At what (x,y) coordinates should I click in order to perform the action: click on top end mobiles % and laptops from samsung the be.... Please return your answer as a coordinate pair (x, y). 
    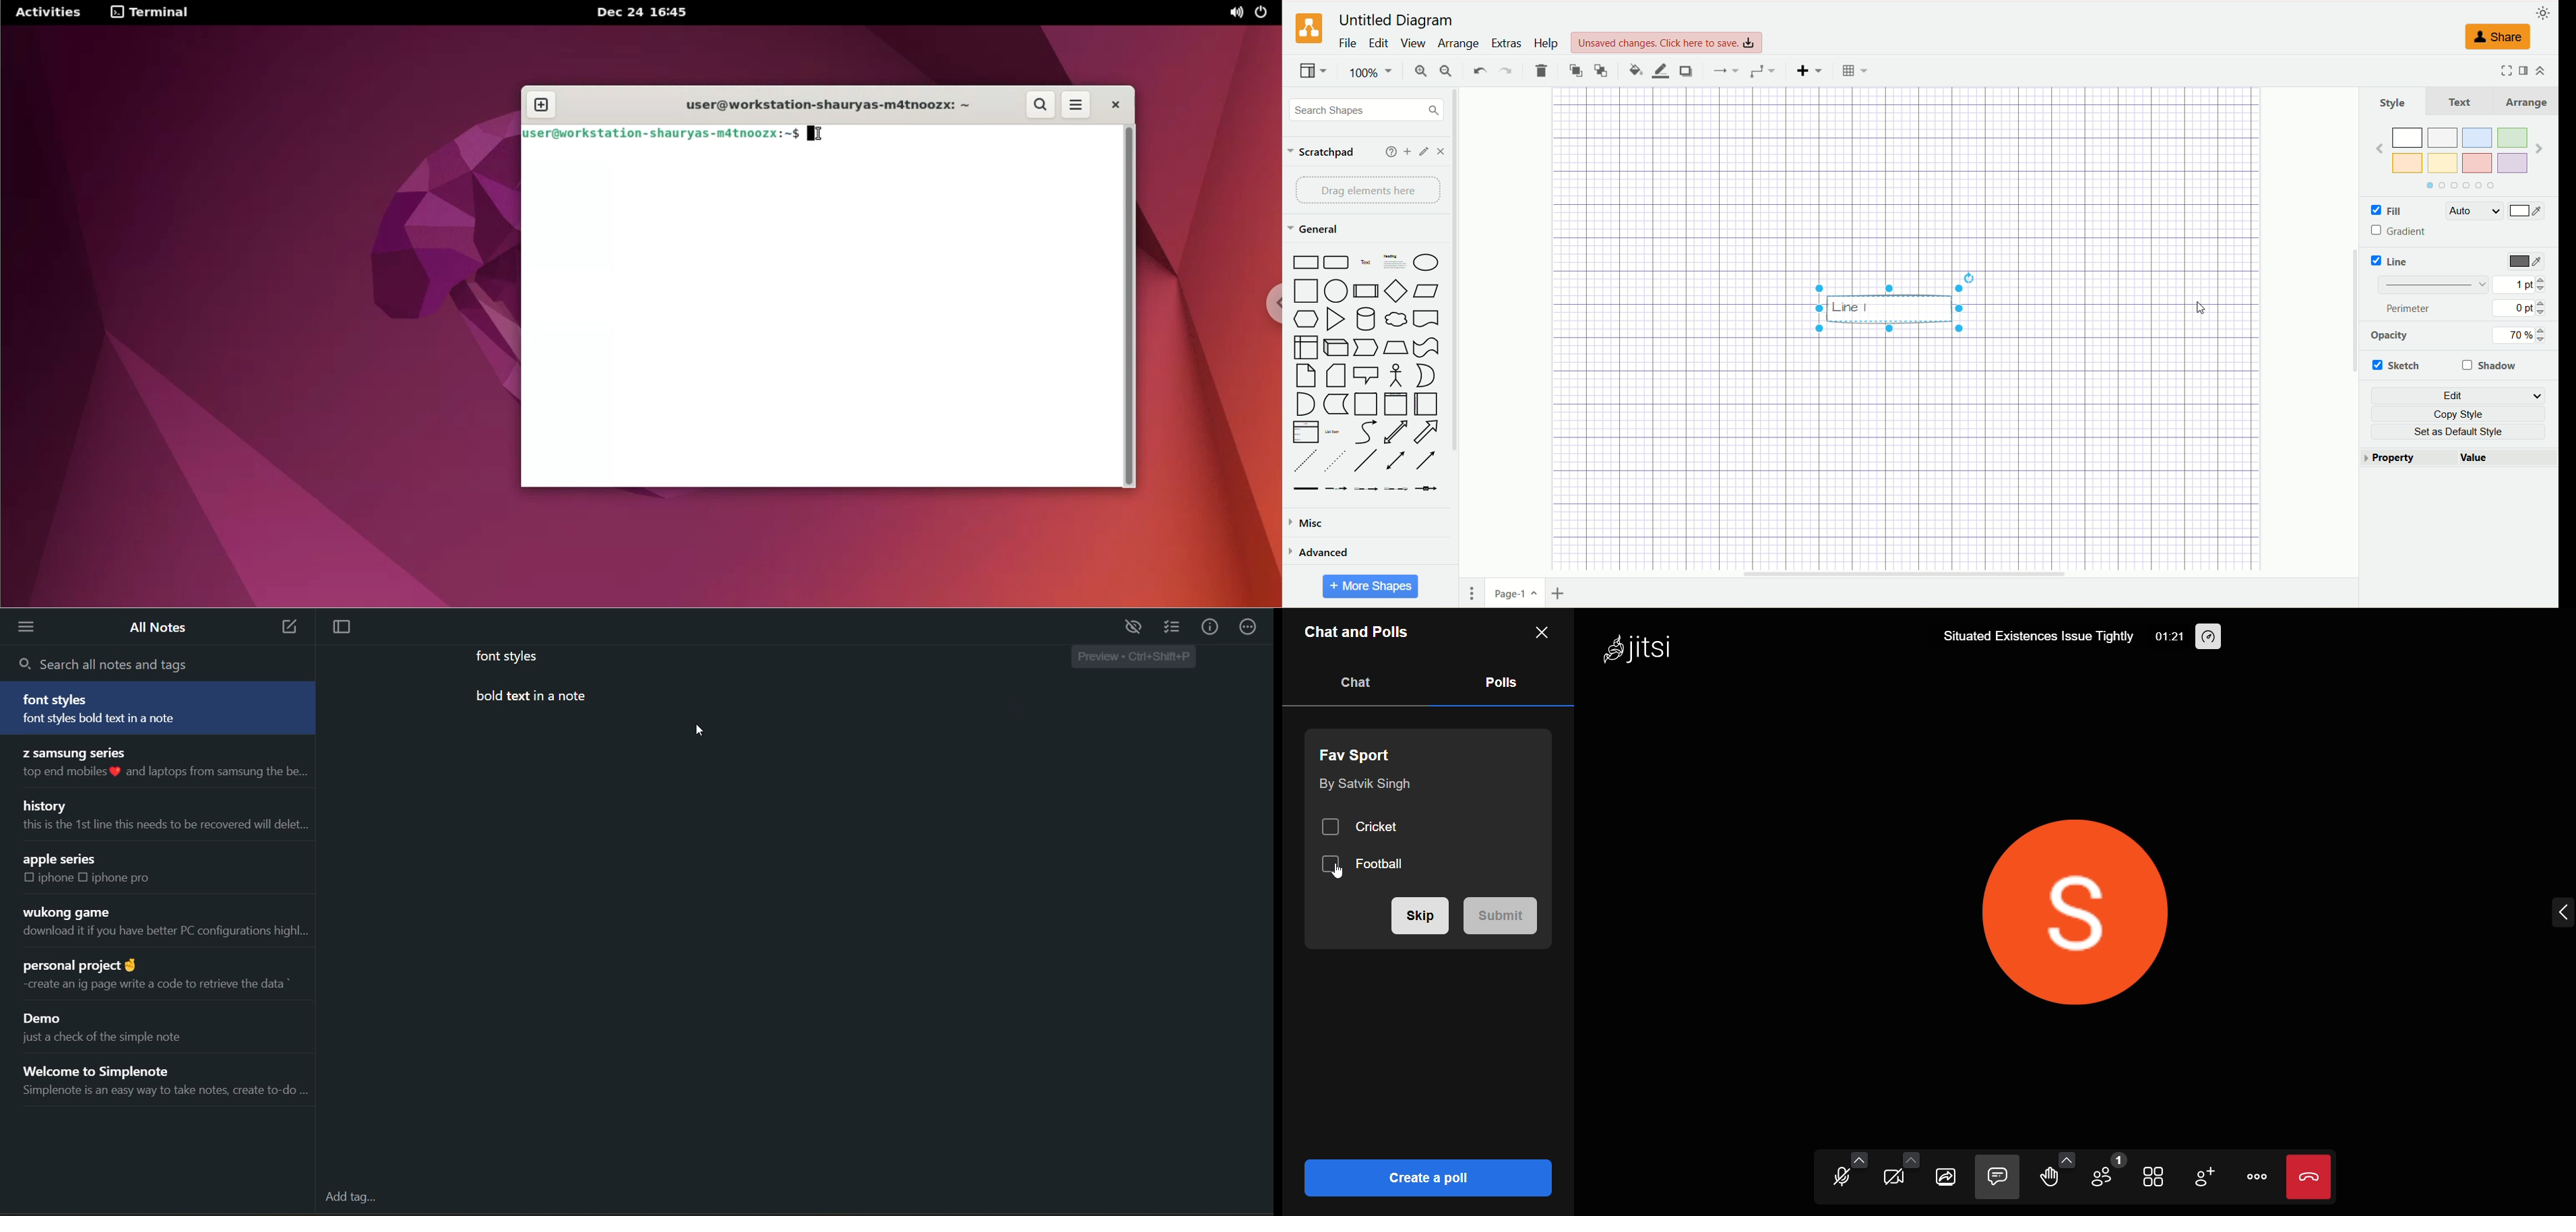
    Looking at the image, I should click on (161, 773).